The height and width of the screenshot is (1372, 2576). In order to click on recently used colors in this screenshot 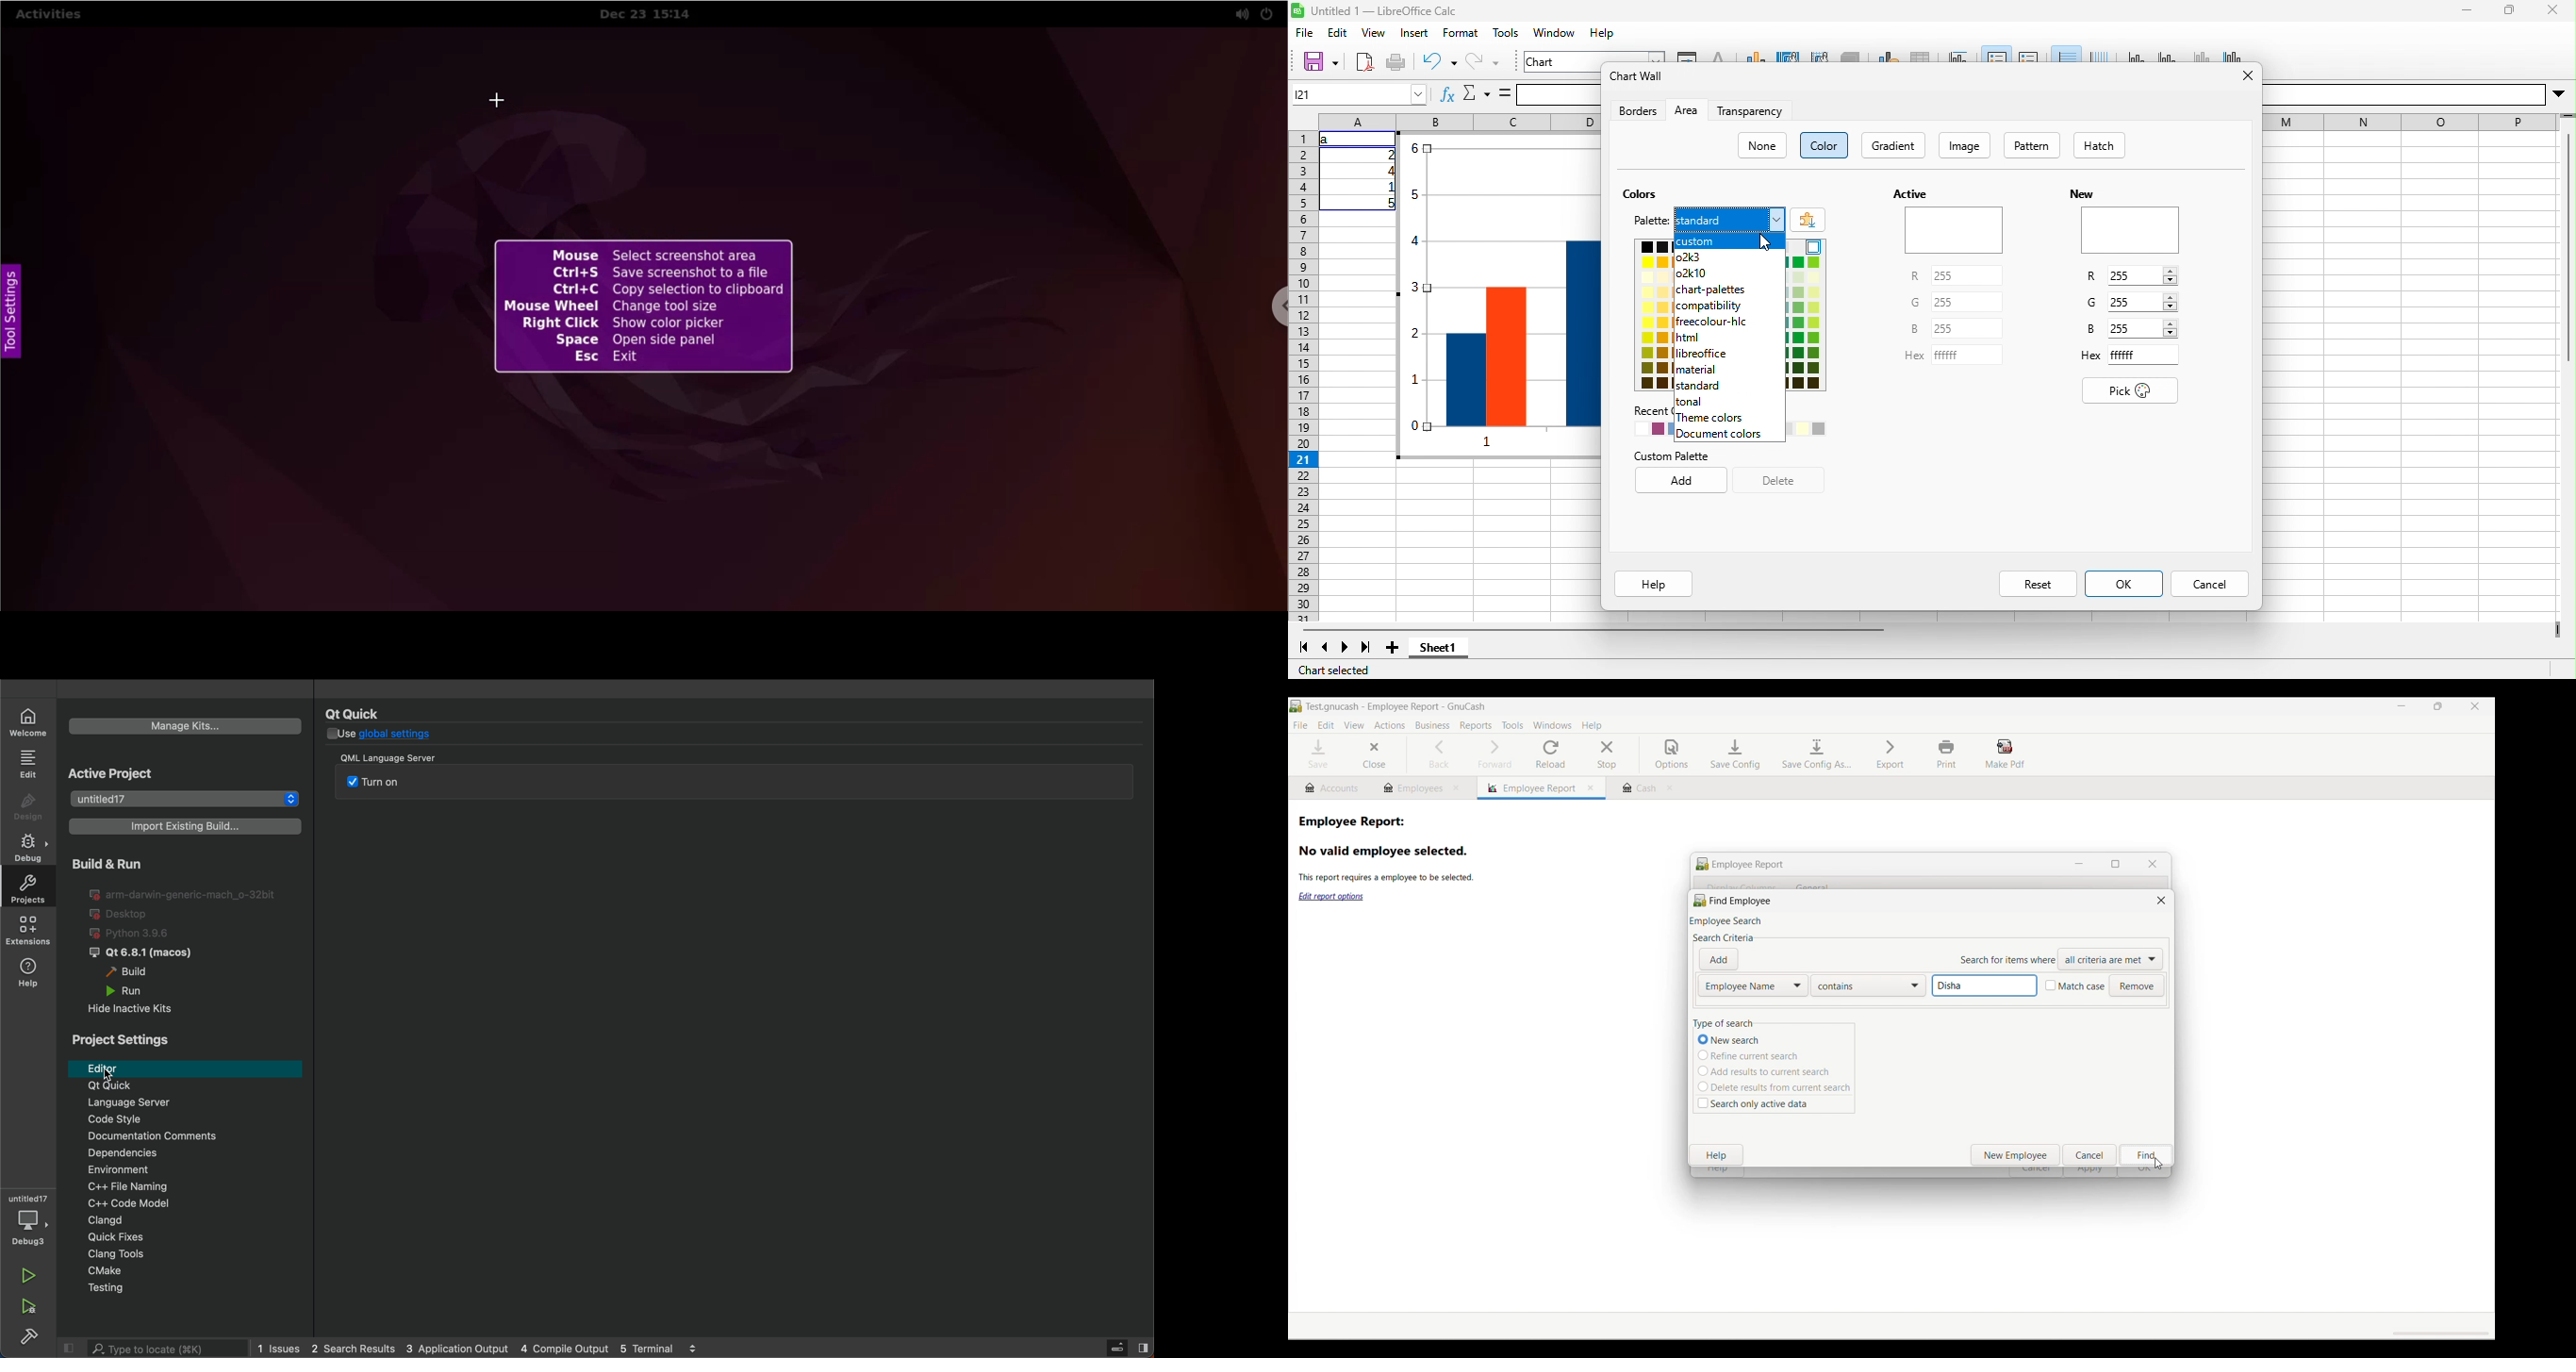, I will do `click(1652, 428)`.